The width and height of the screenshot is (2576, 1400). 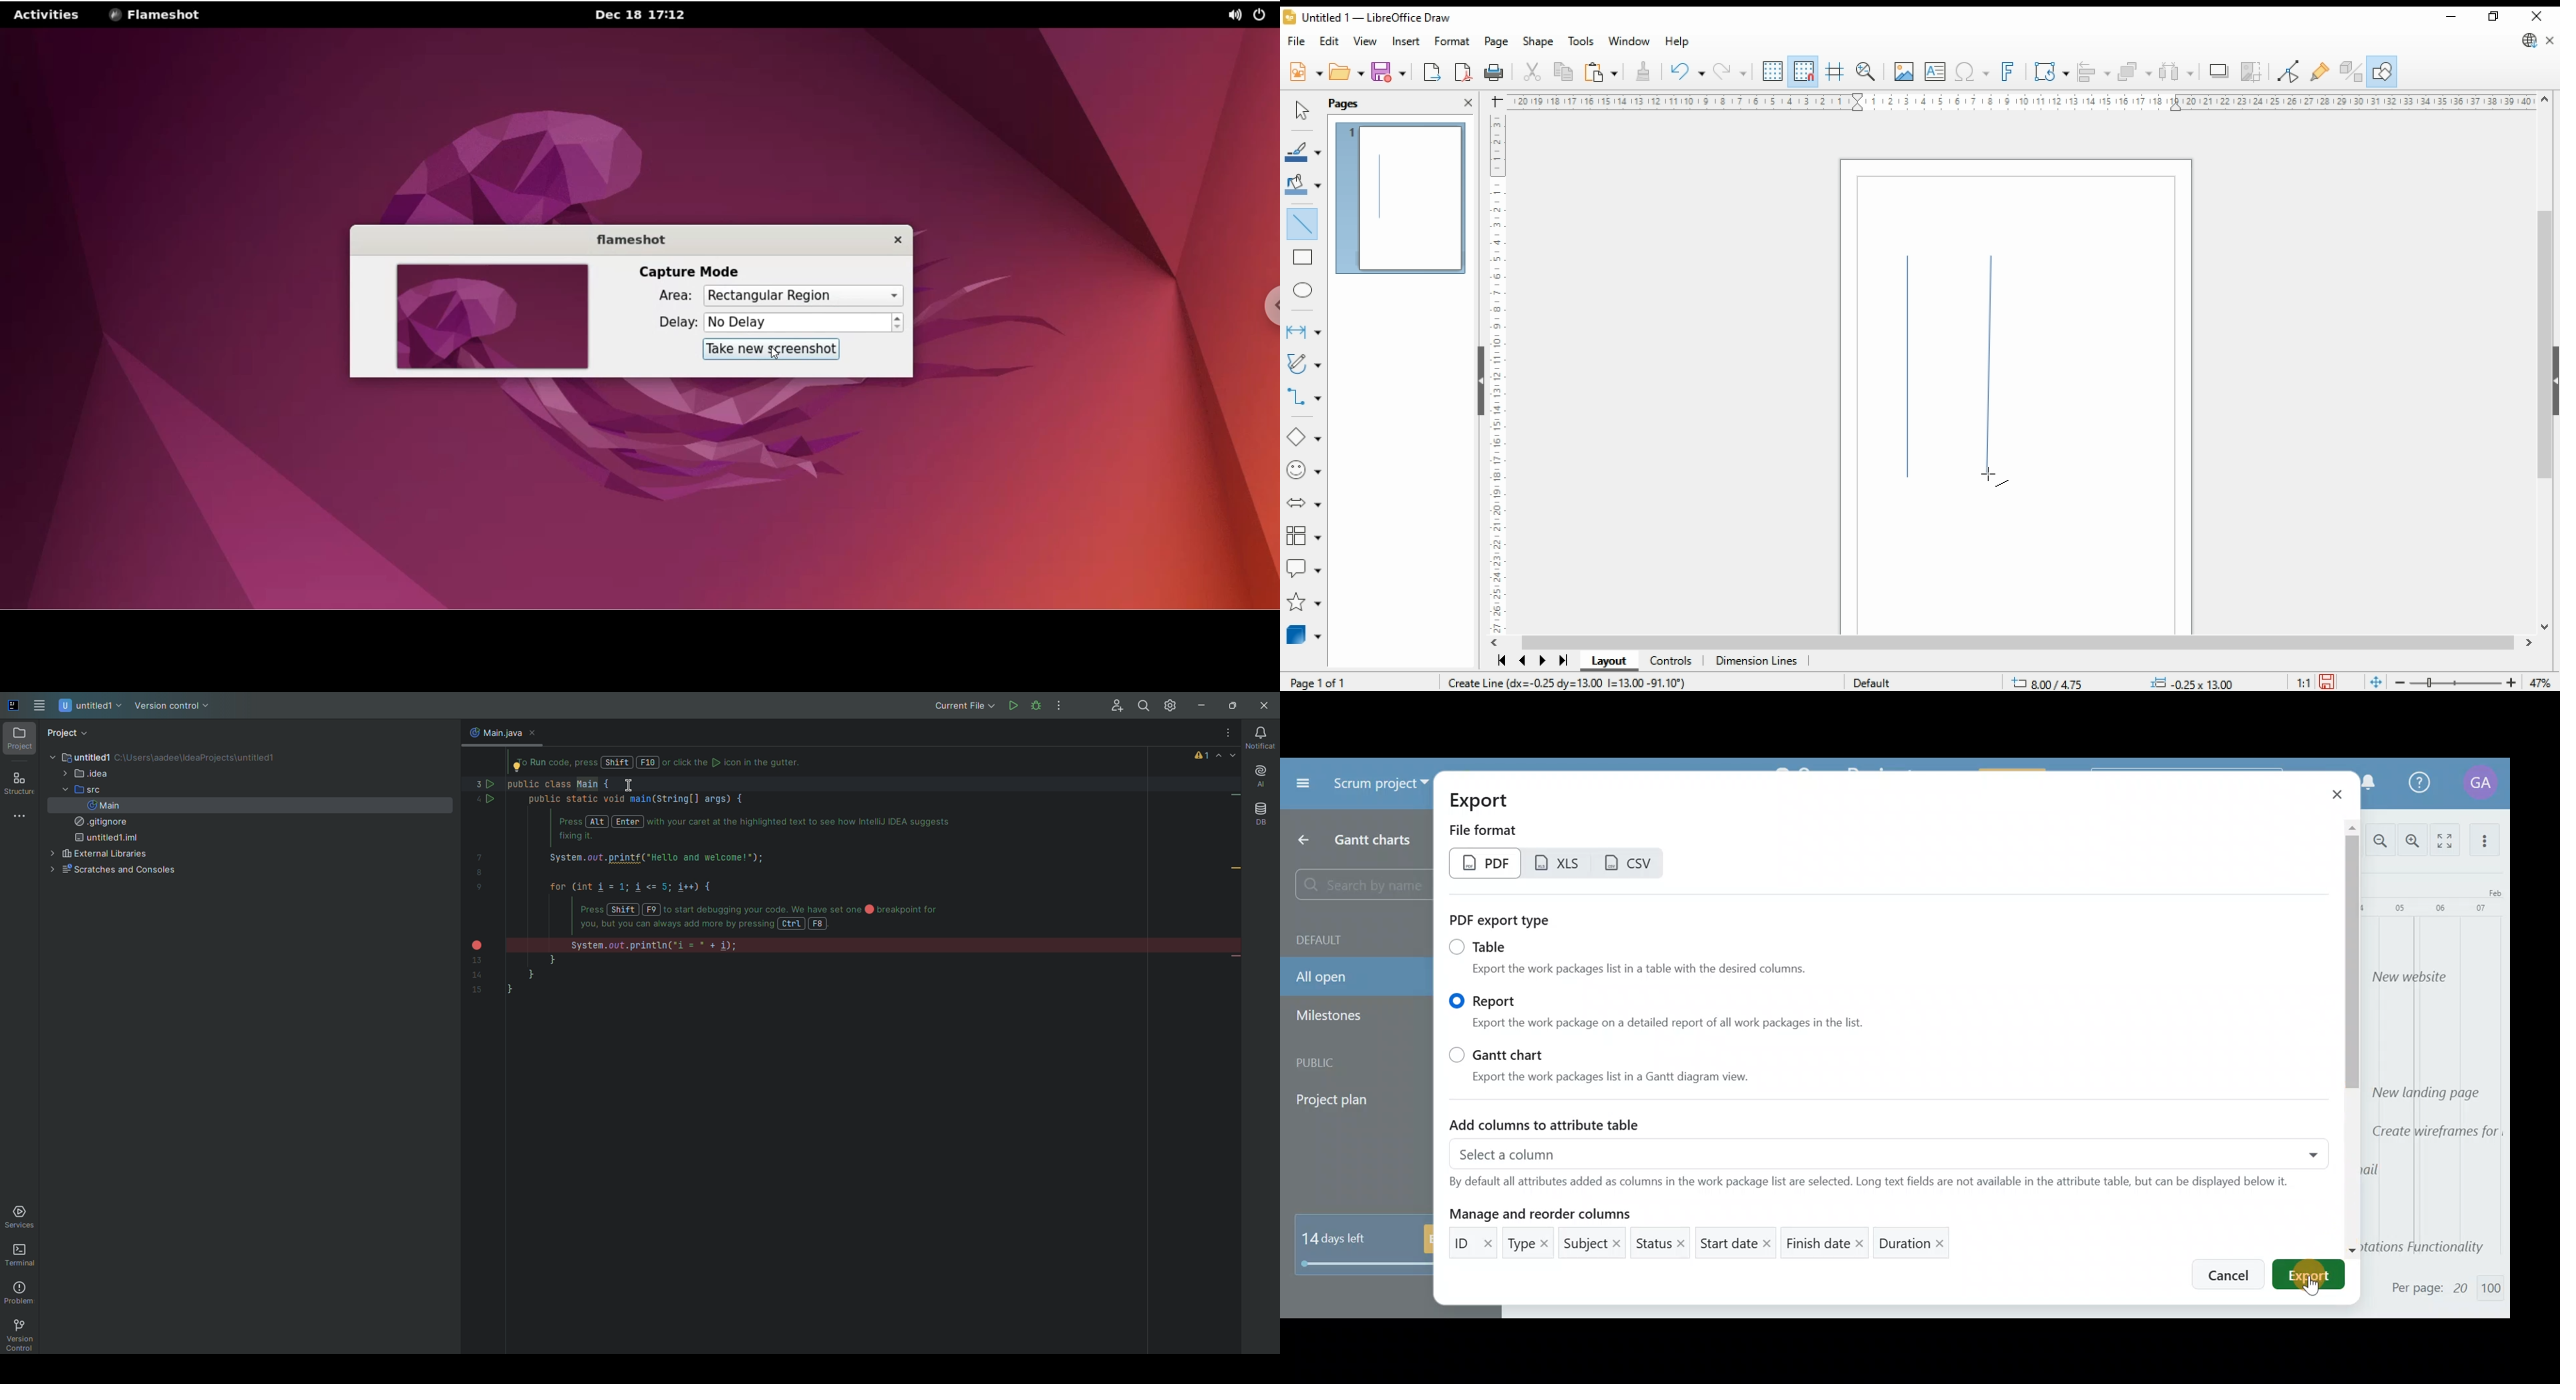 What do you see at coordinates (1581, 40) in the screenshot?
I see `tools` at bounding box center [1581, 40].